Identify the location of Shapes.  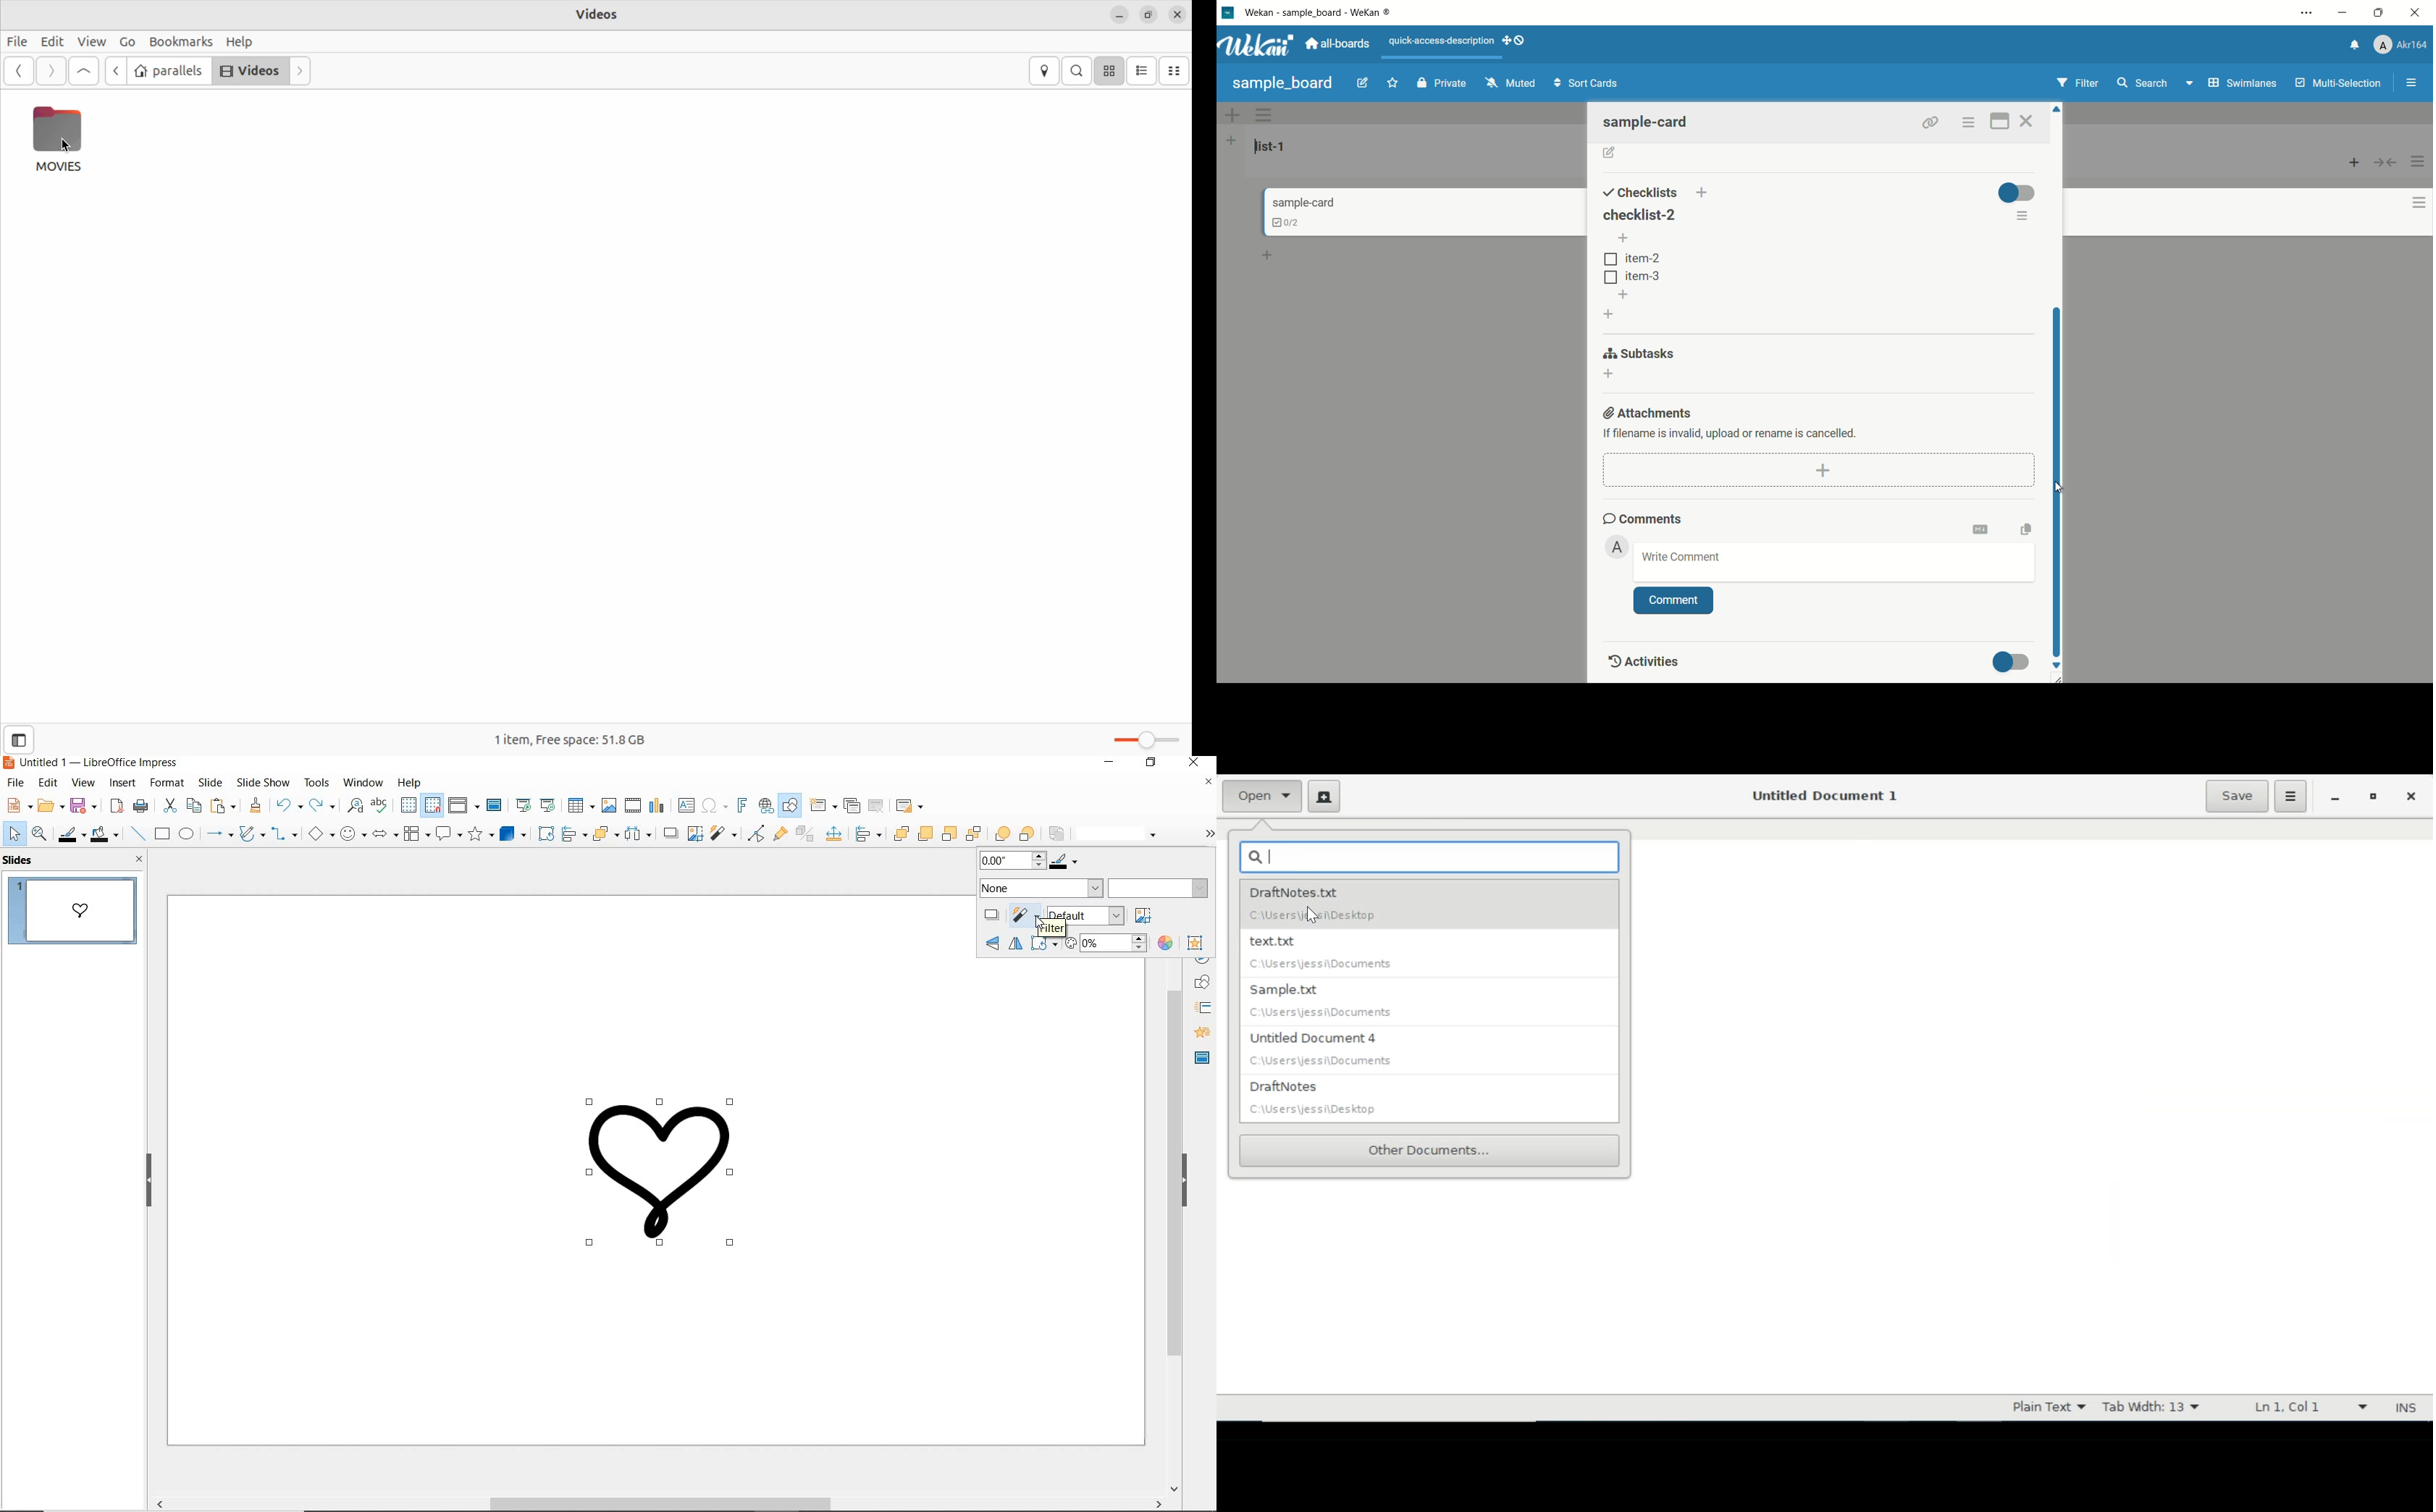
(1203, 983).